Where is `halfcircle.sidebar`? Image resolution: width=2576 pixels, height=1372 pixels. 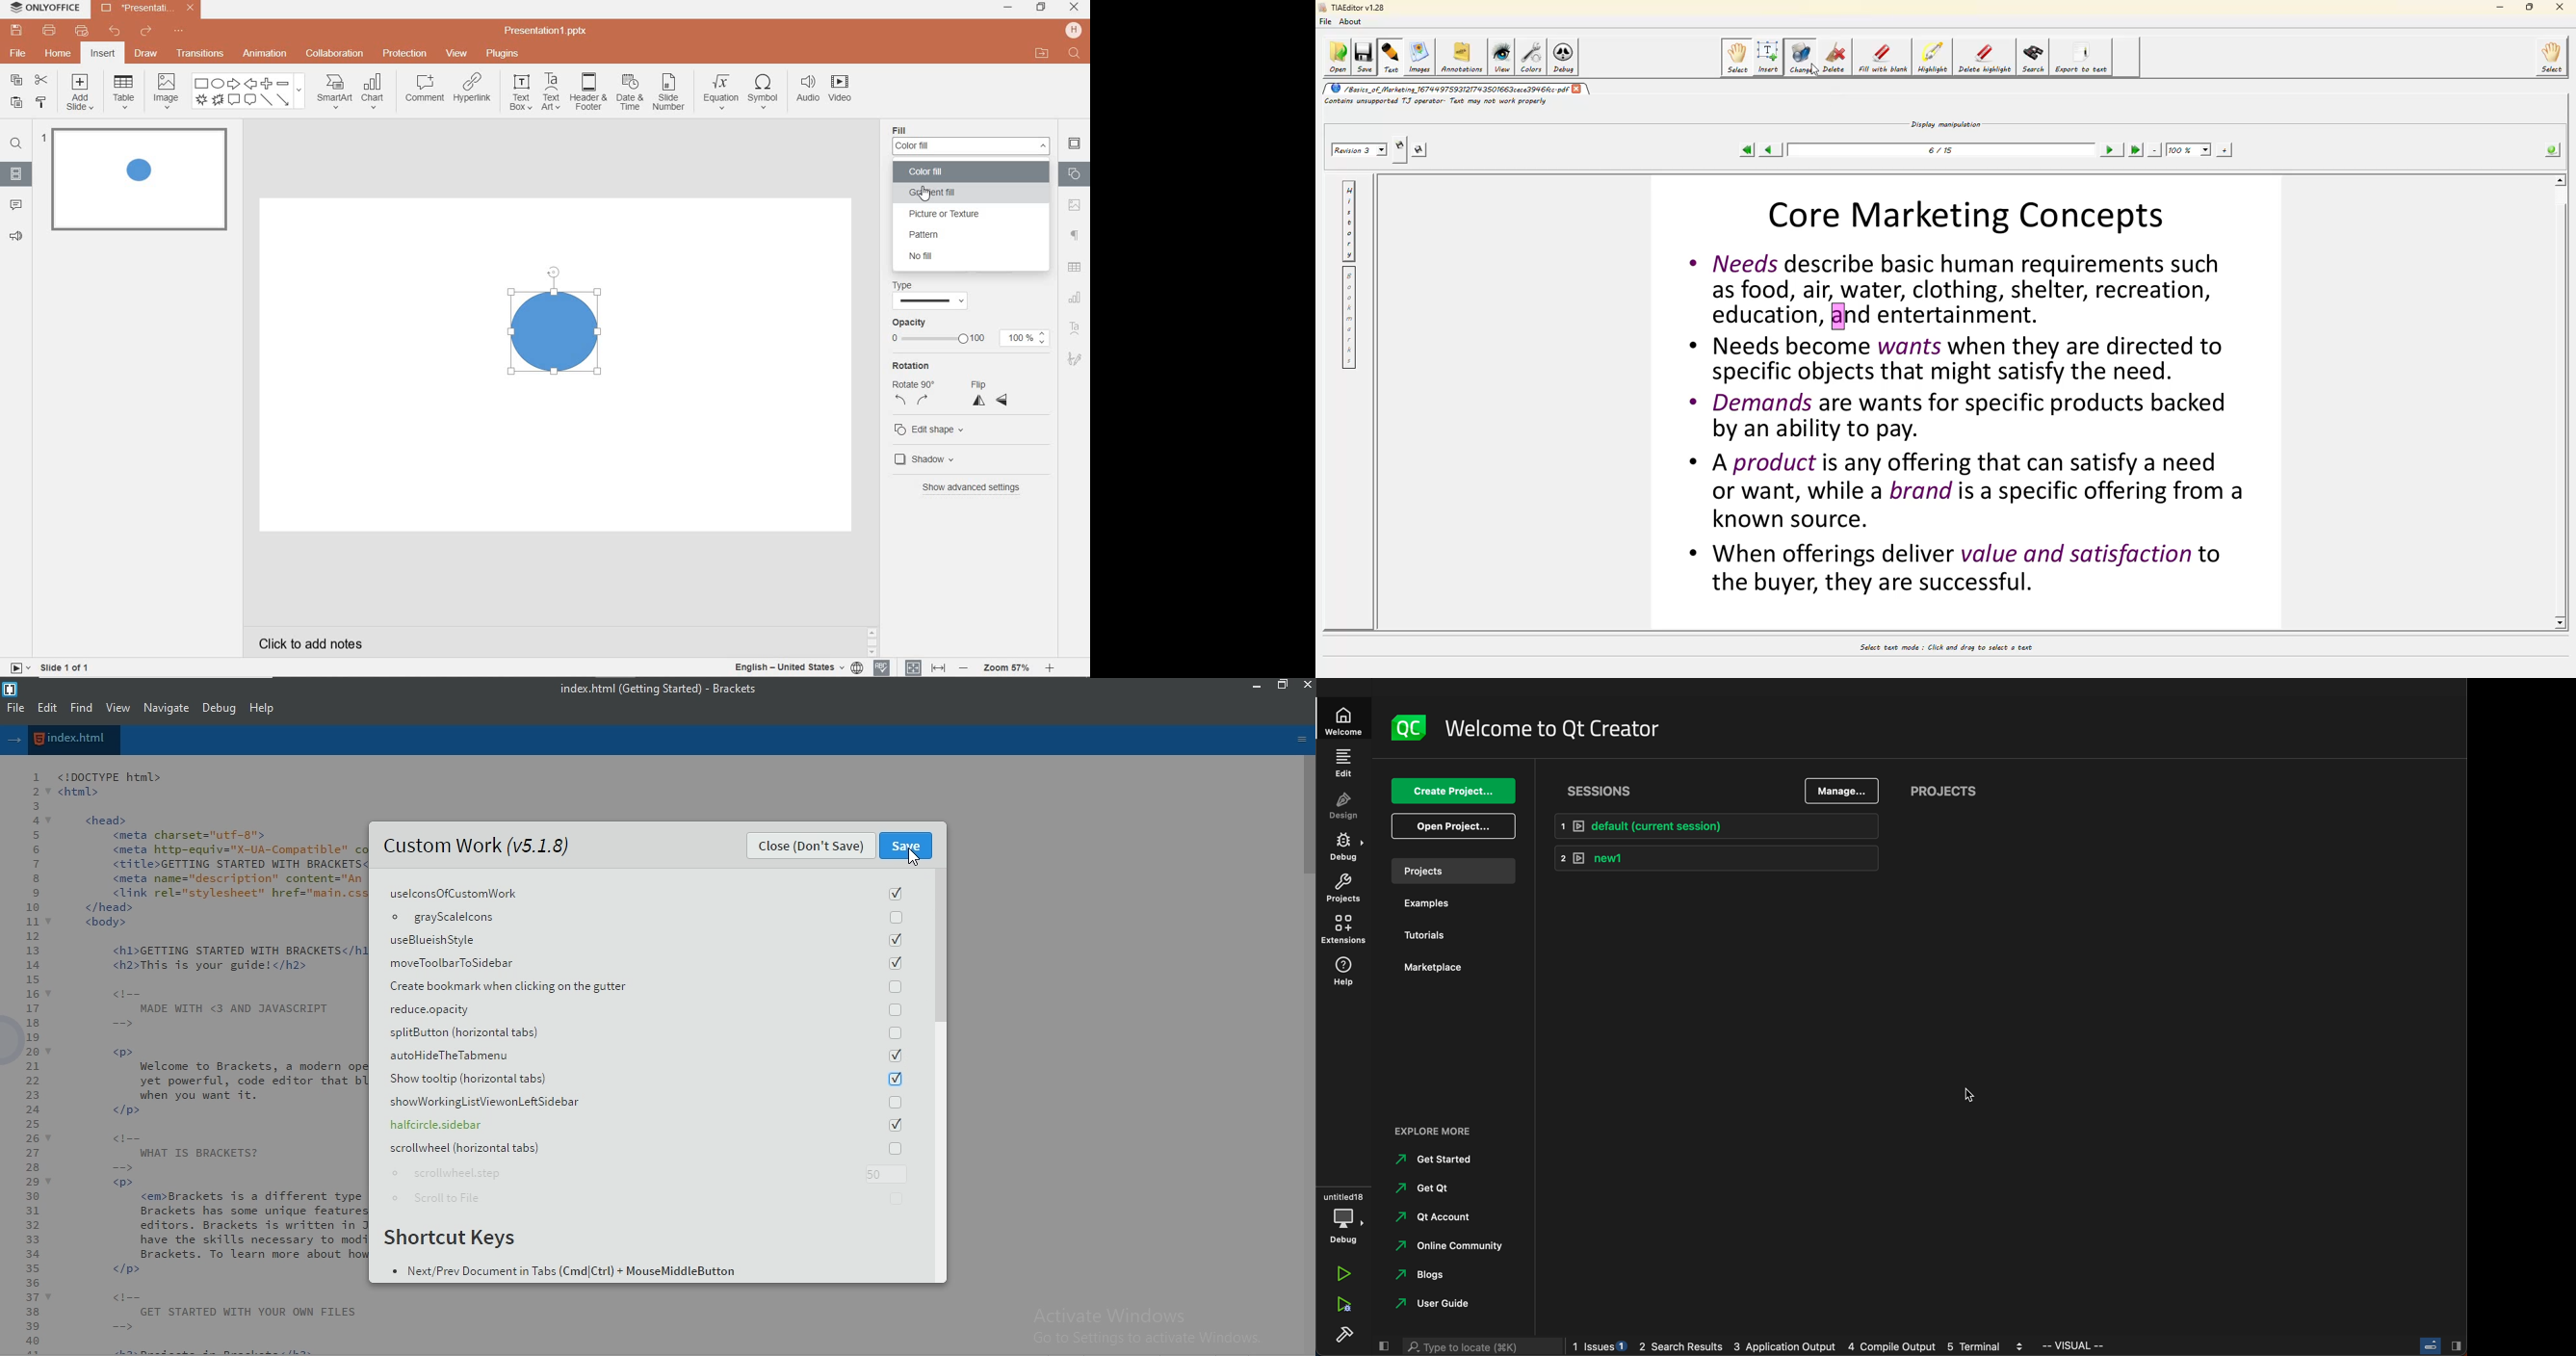
halfcircle.sidebar is located at coordinates (650, 1124).